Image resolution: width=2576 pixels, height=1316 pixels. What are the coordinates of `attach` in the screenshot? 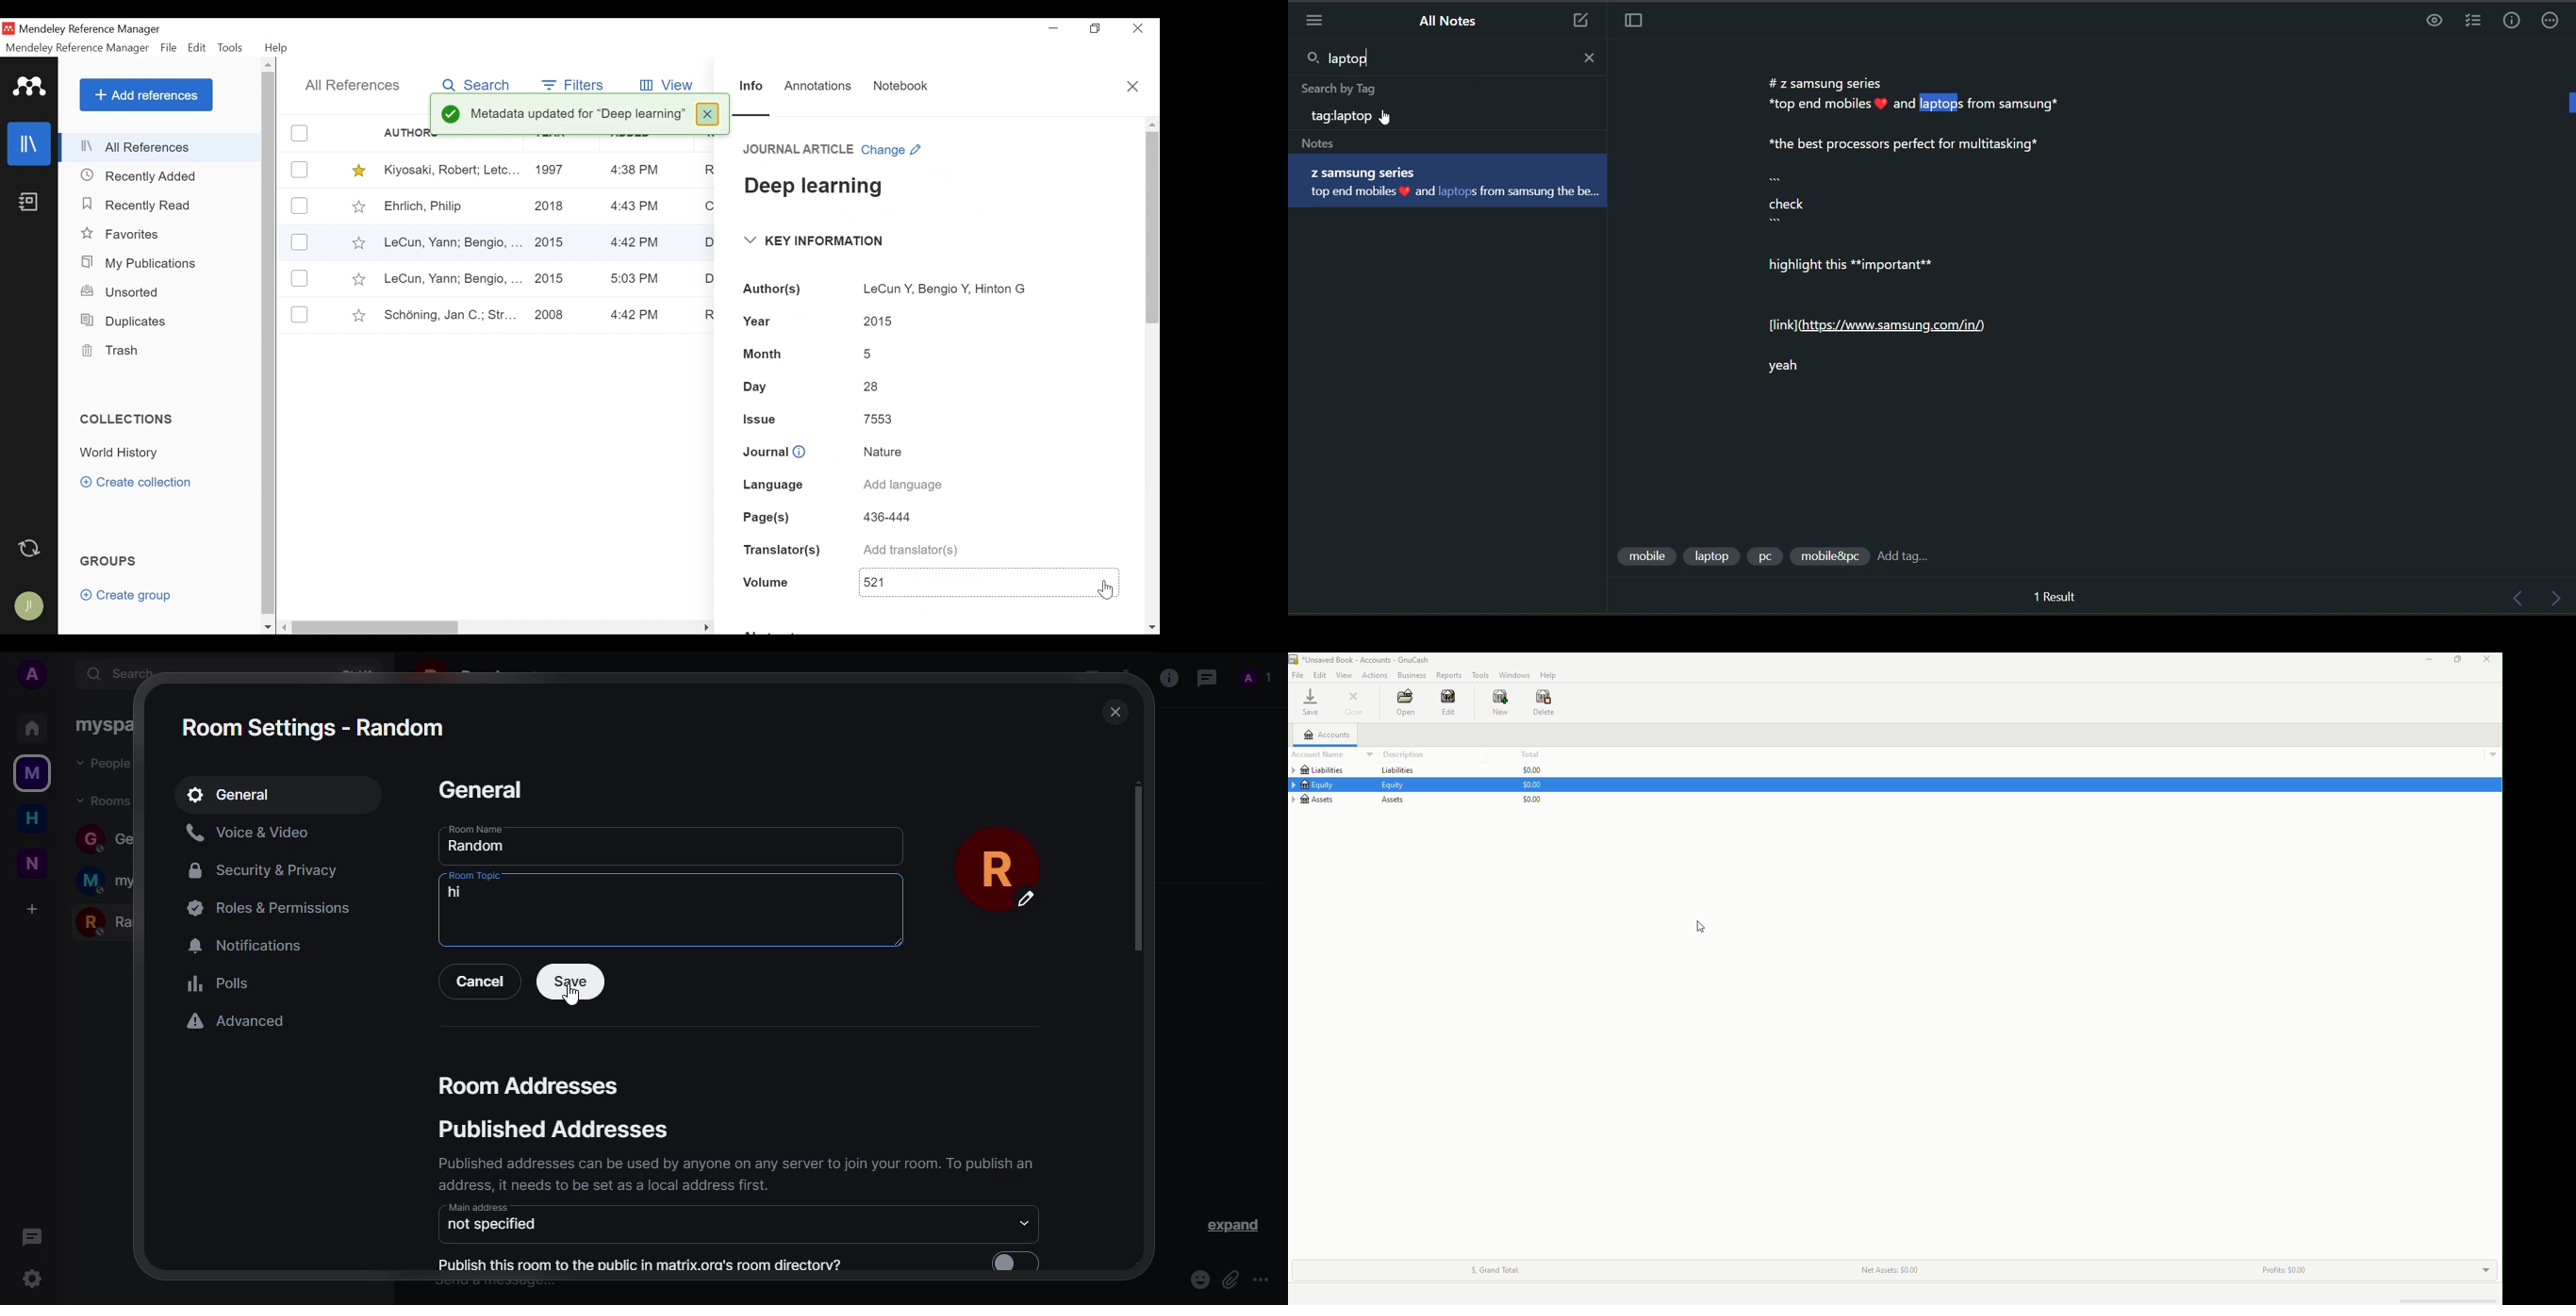 It's located at (1228, 1280).